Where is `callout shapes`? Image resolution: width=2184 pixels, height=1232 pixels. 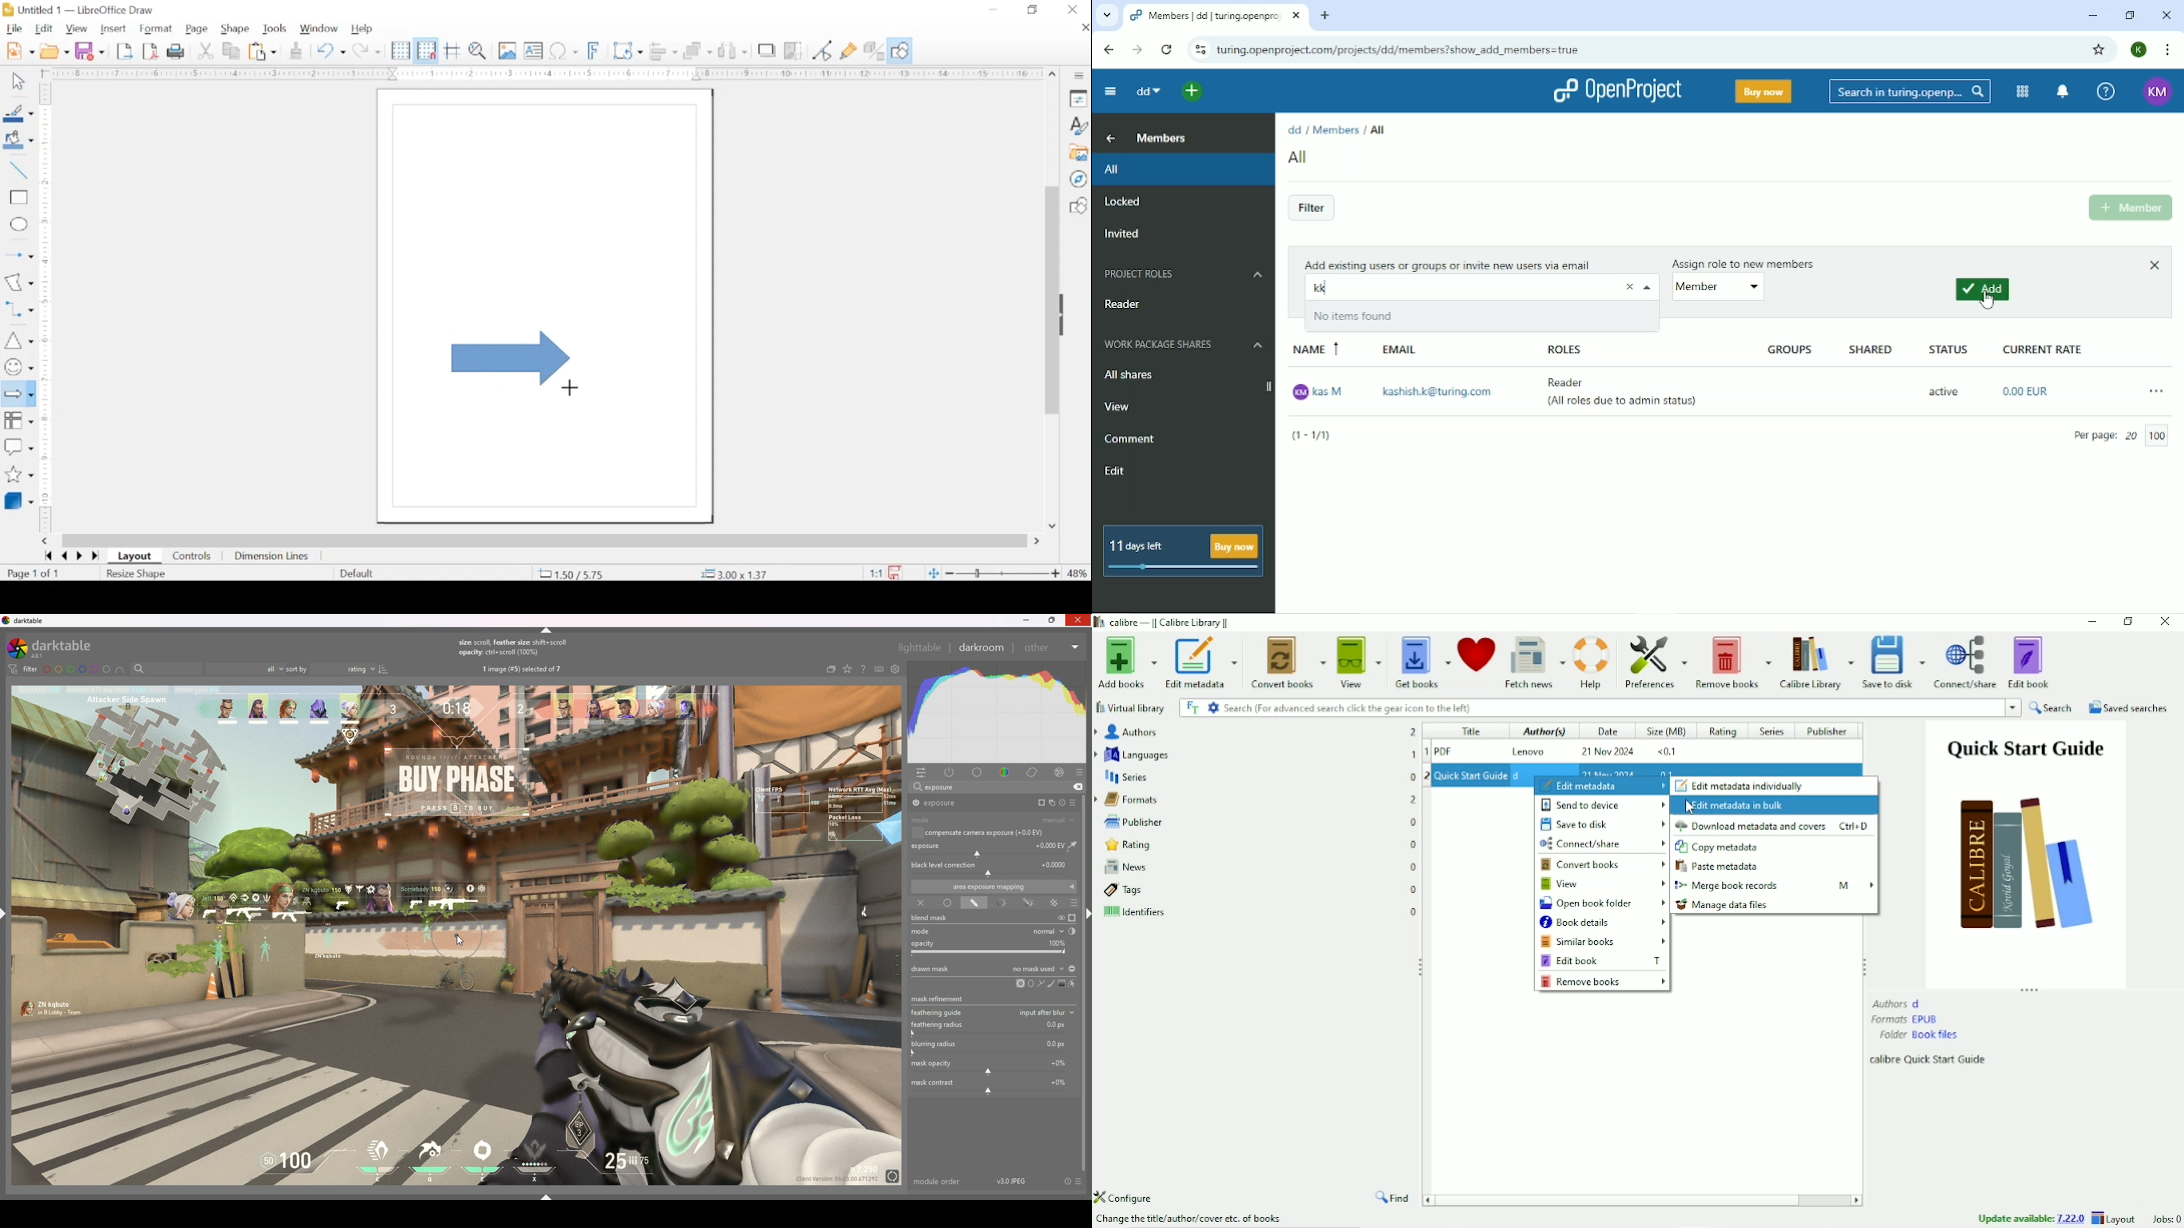 callout shapes is located at coordinates (18, 447).